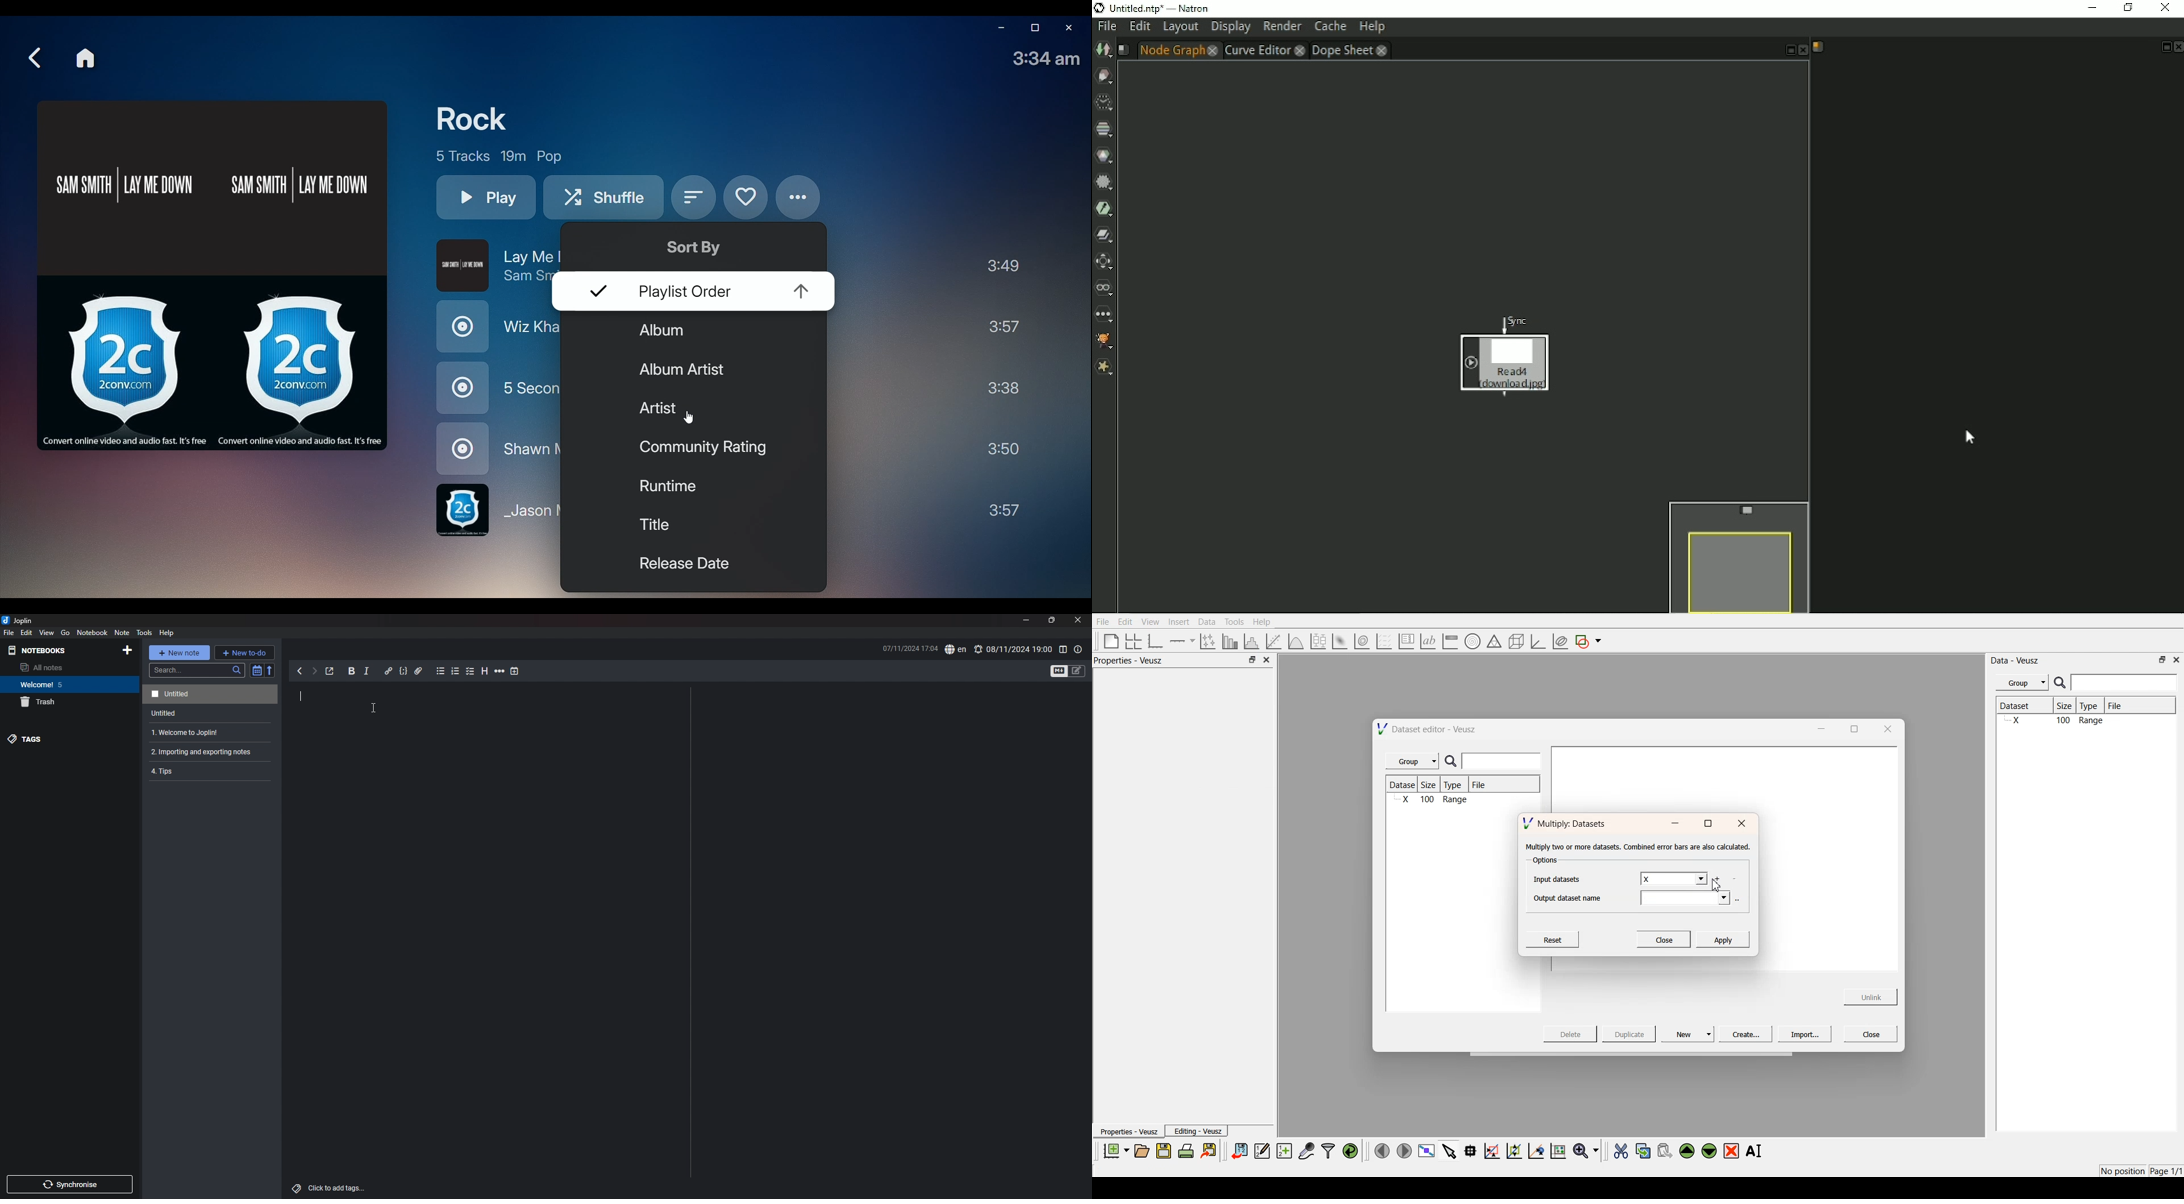 The width and height of the screenshot is (2184, 1204). What do you see at coordinates (93, 632) in the screenshot?
I see `notebook` at bounding box center [93, 632].